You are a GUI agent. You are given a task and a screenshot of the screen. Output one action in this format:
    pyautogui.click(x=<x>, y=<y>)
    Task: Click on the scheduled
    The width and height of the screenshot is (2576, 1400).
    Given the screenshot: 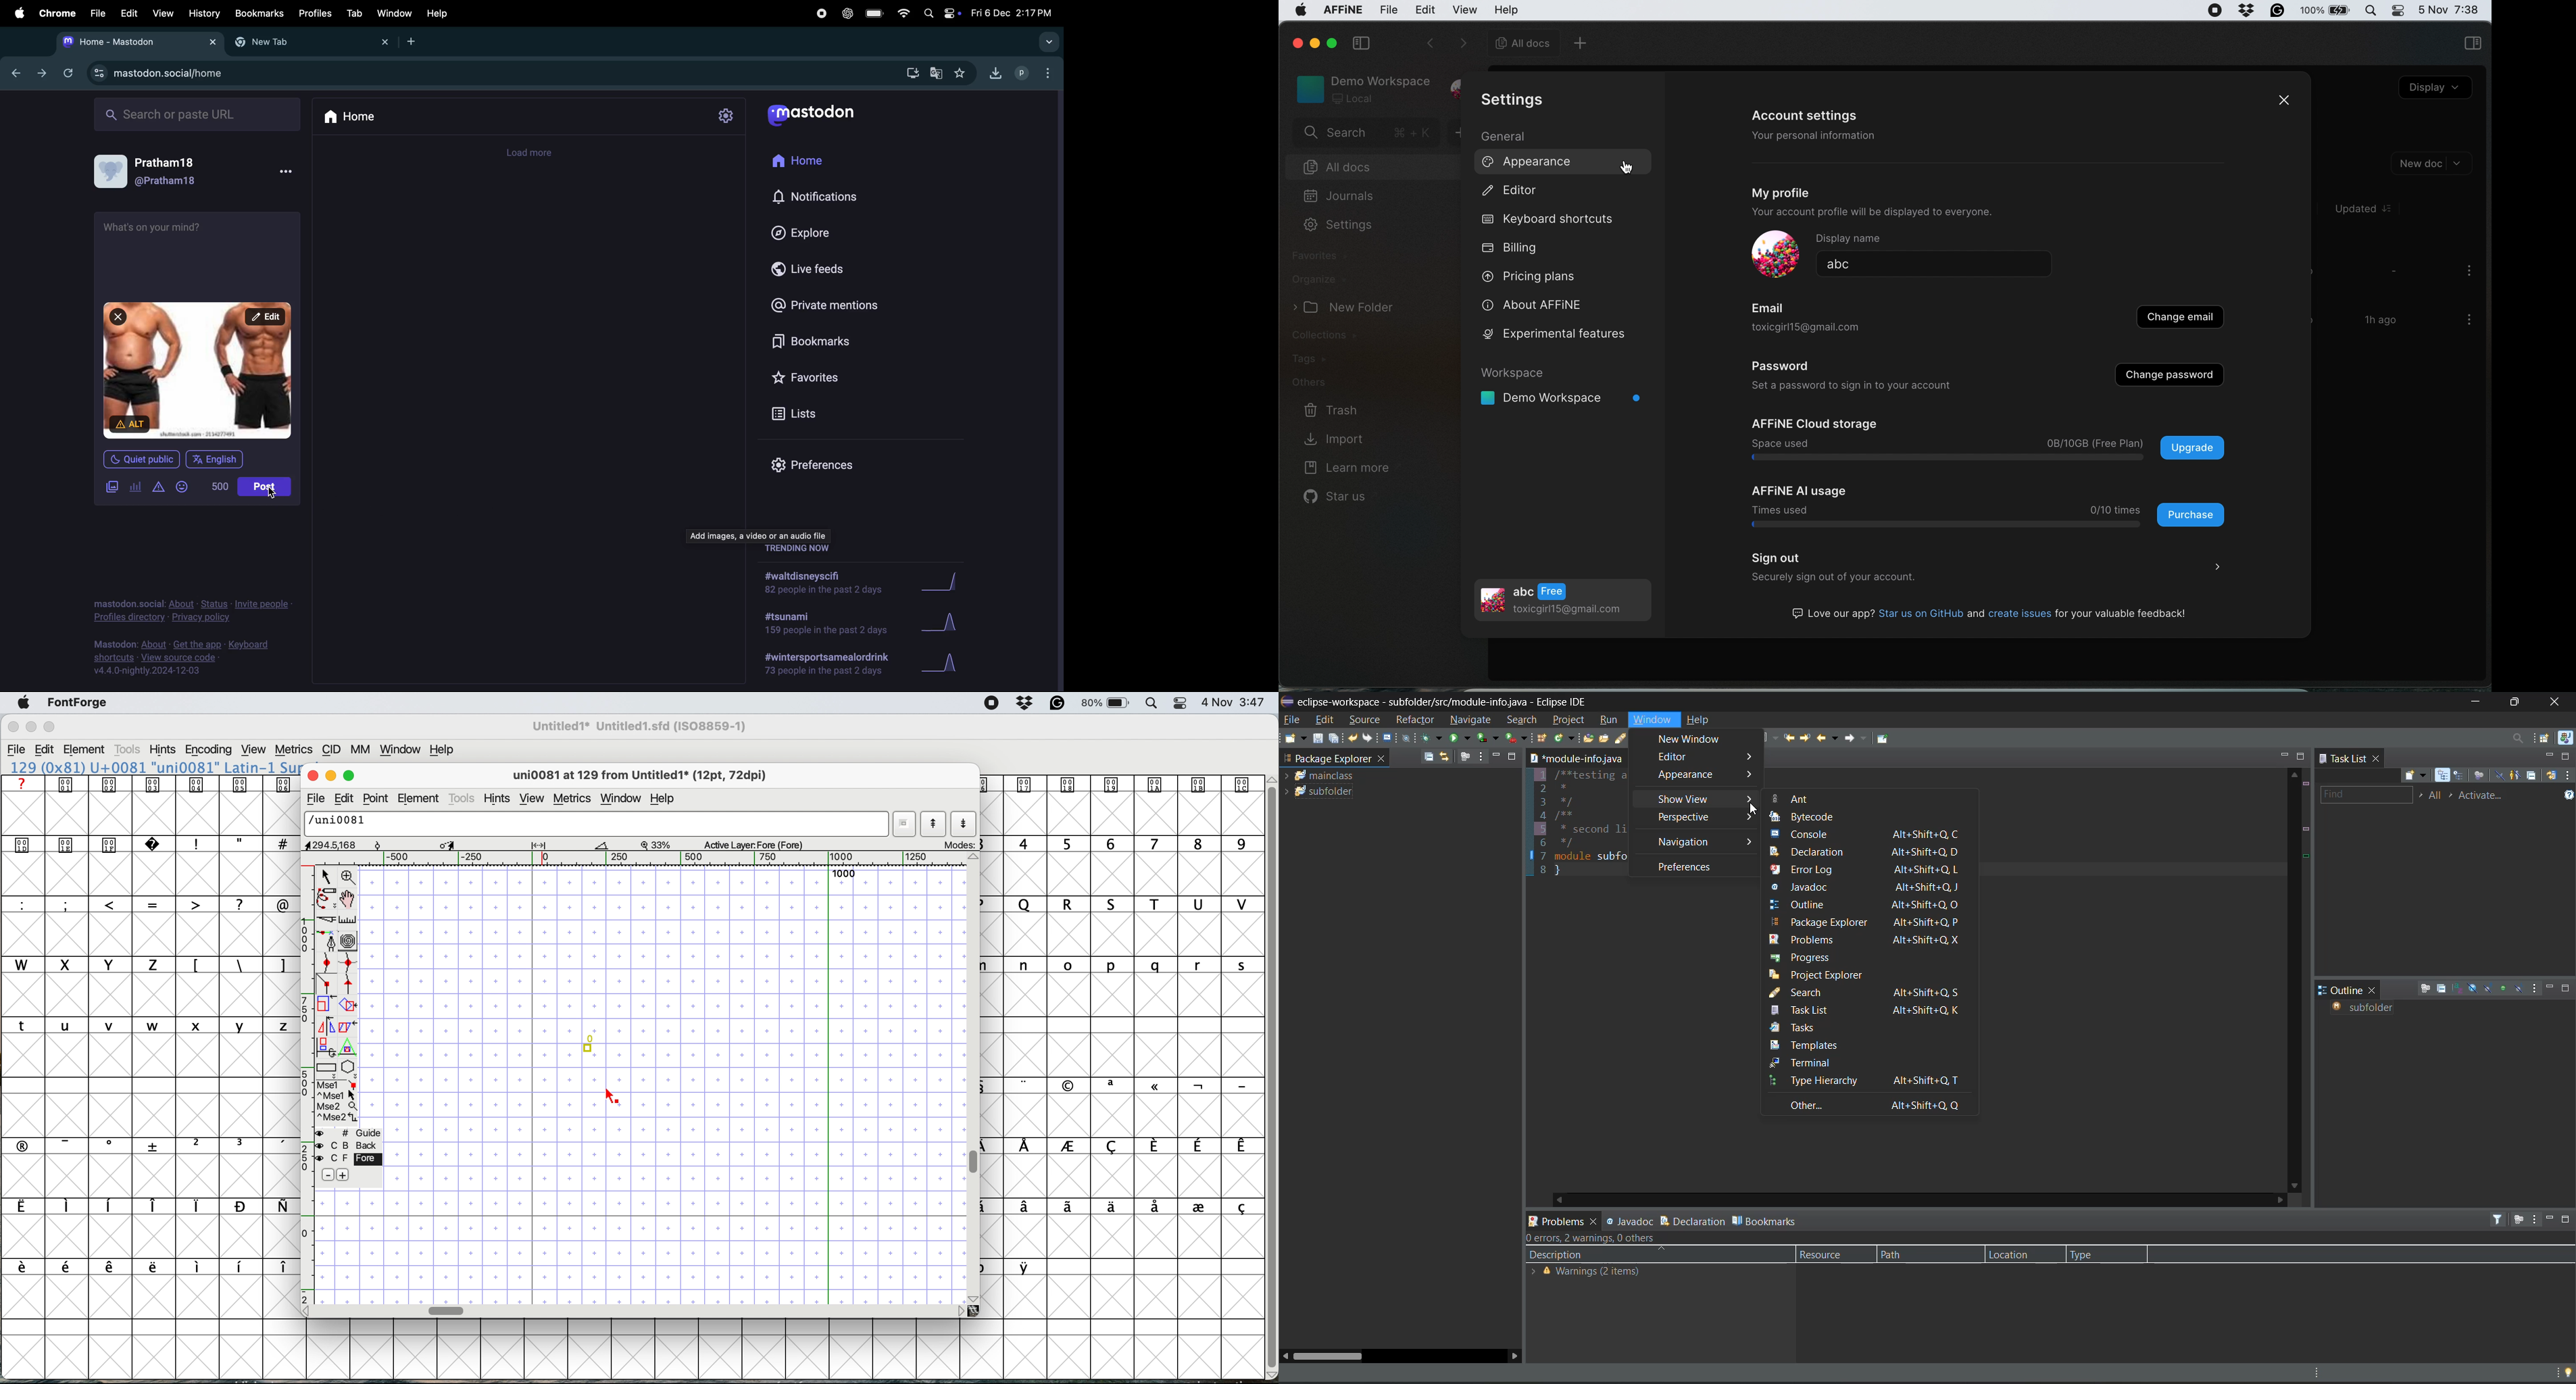 What is the action you would take?
    pyautogui.click(x=2460, y=776)
    